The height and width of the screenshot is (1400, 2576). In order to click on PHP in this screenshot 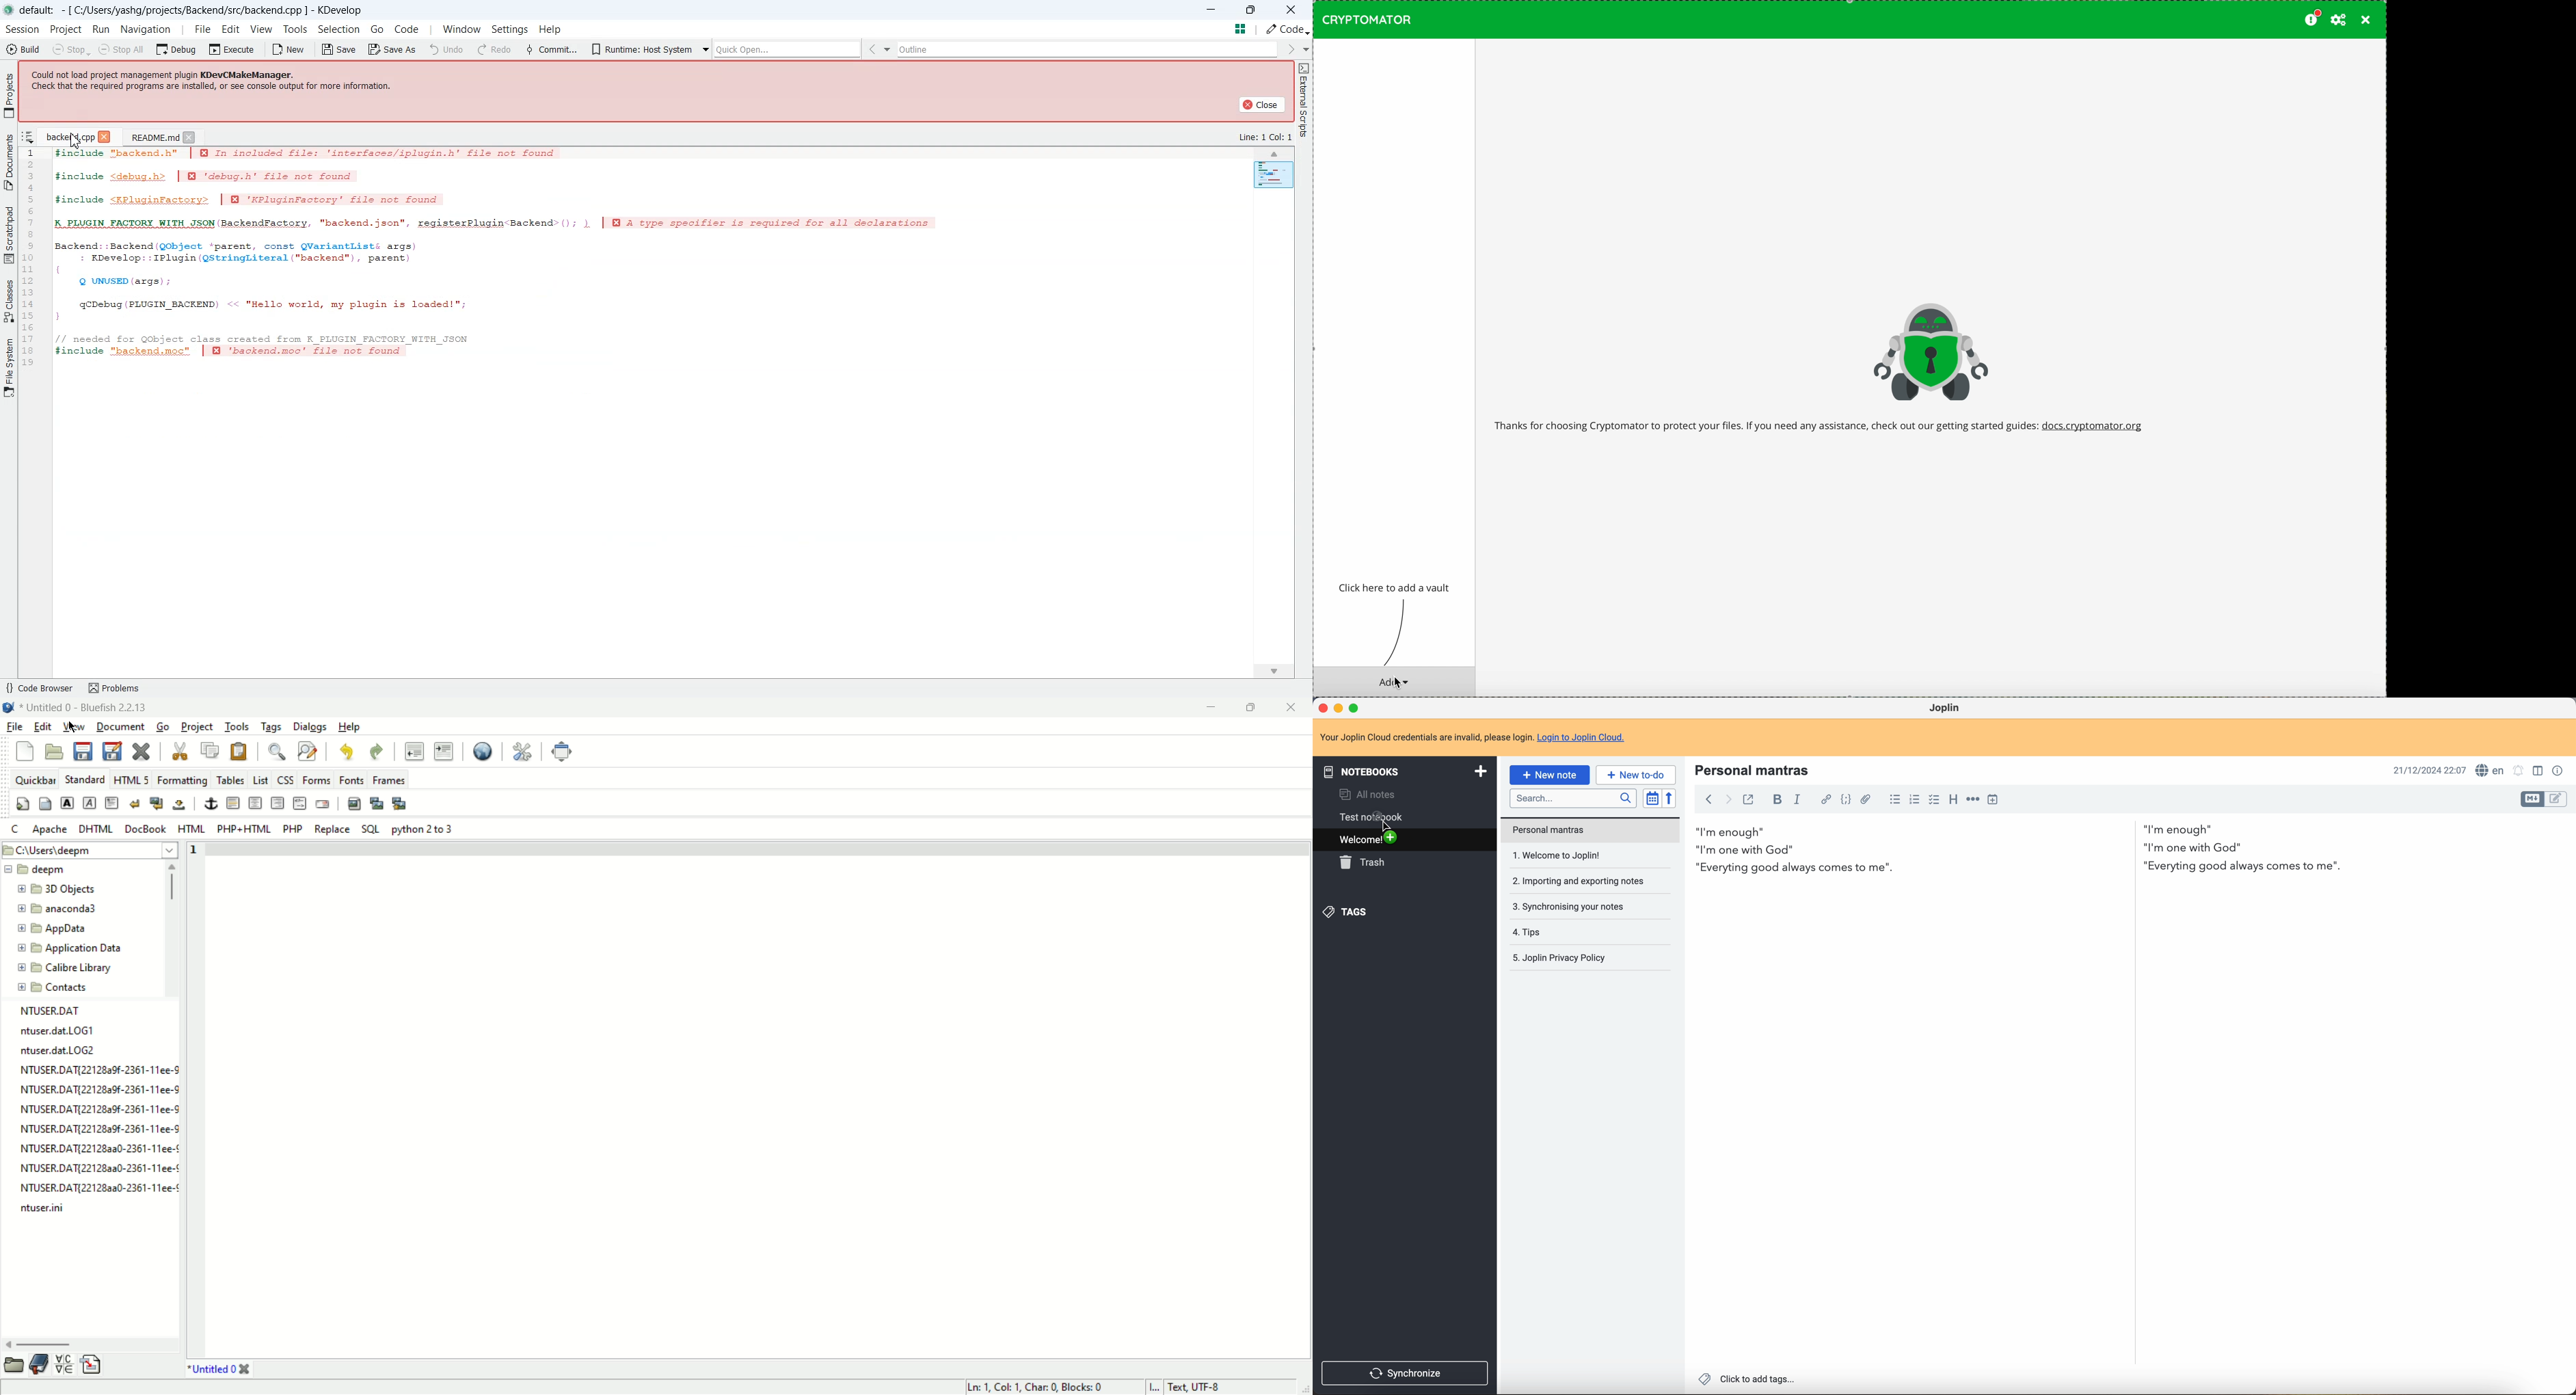, I will do `click(294, 827)`.